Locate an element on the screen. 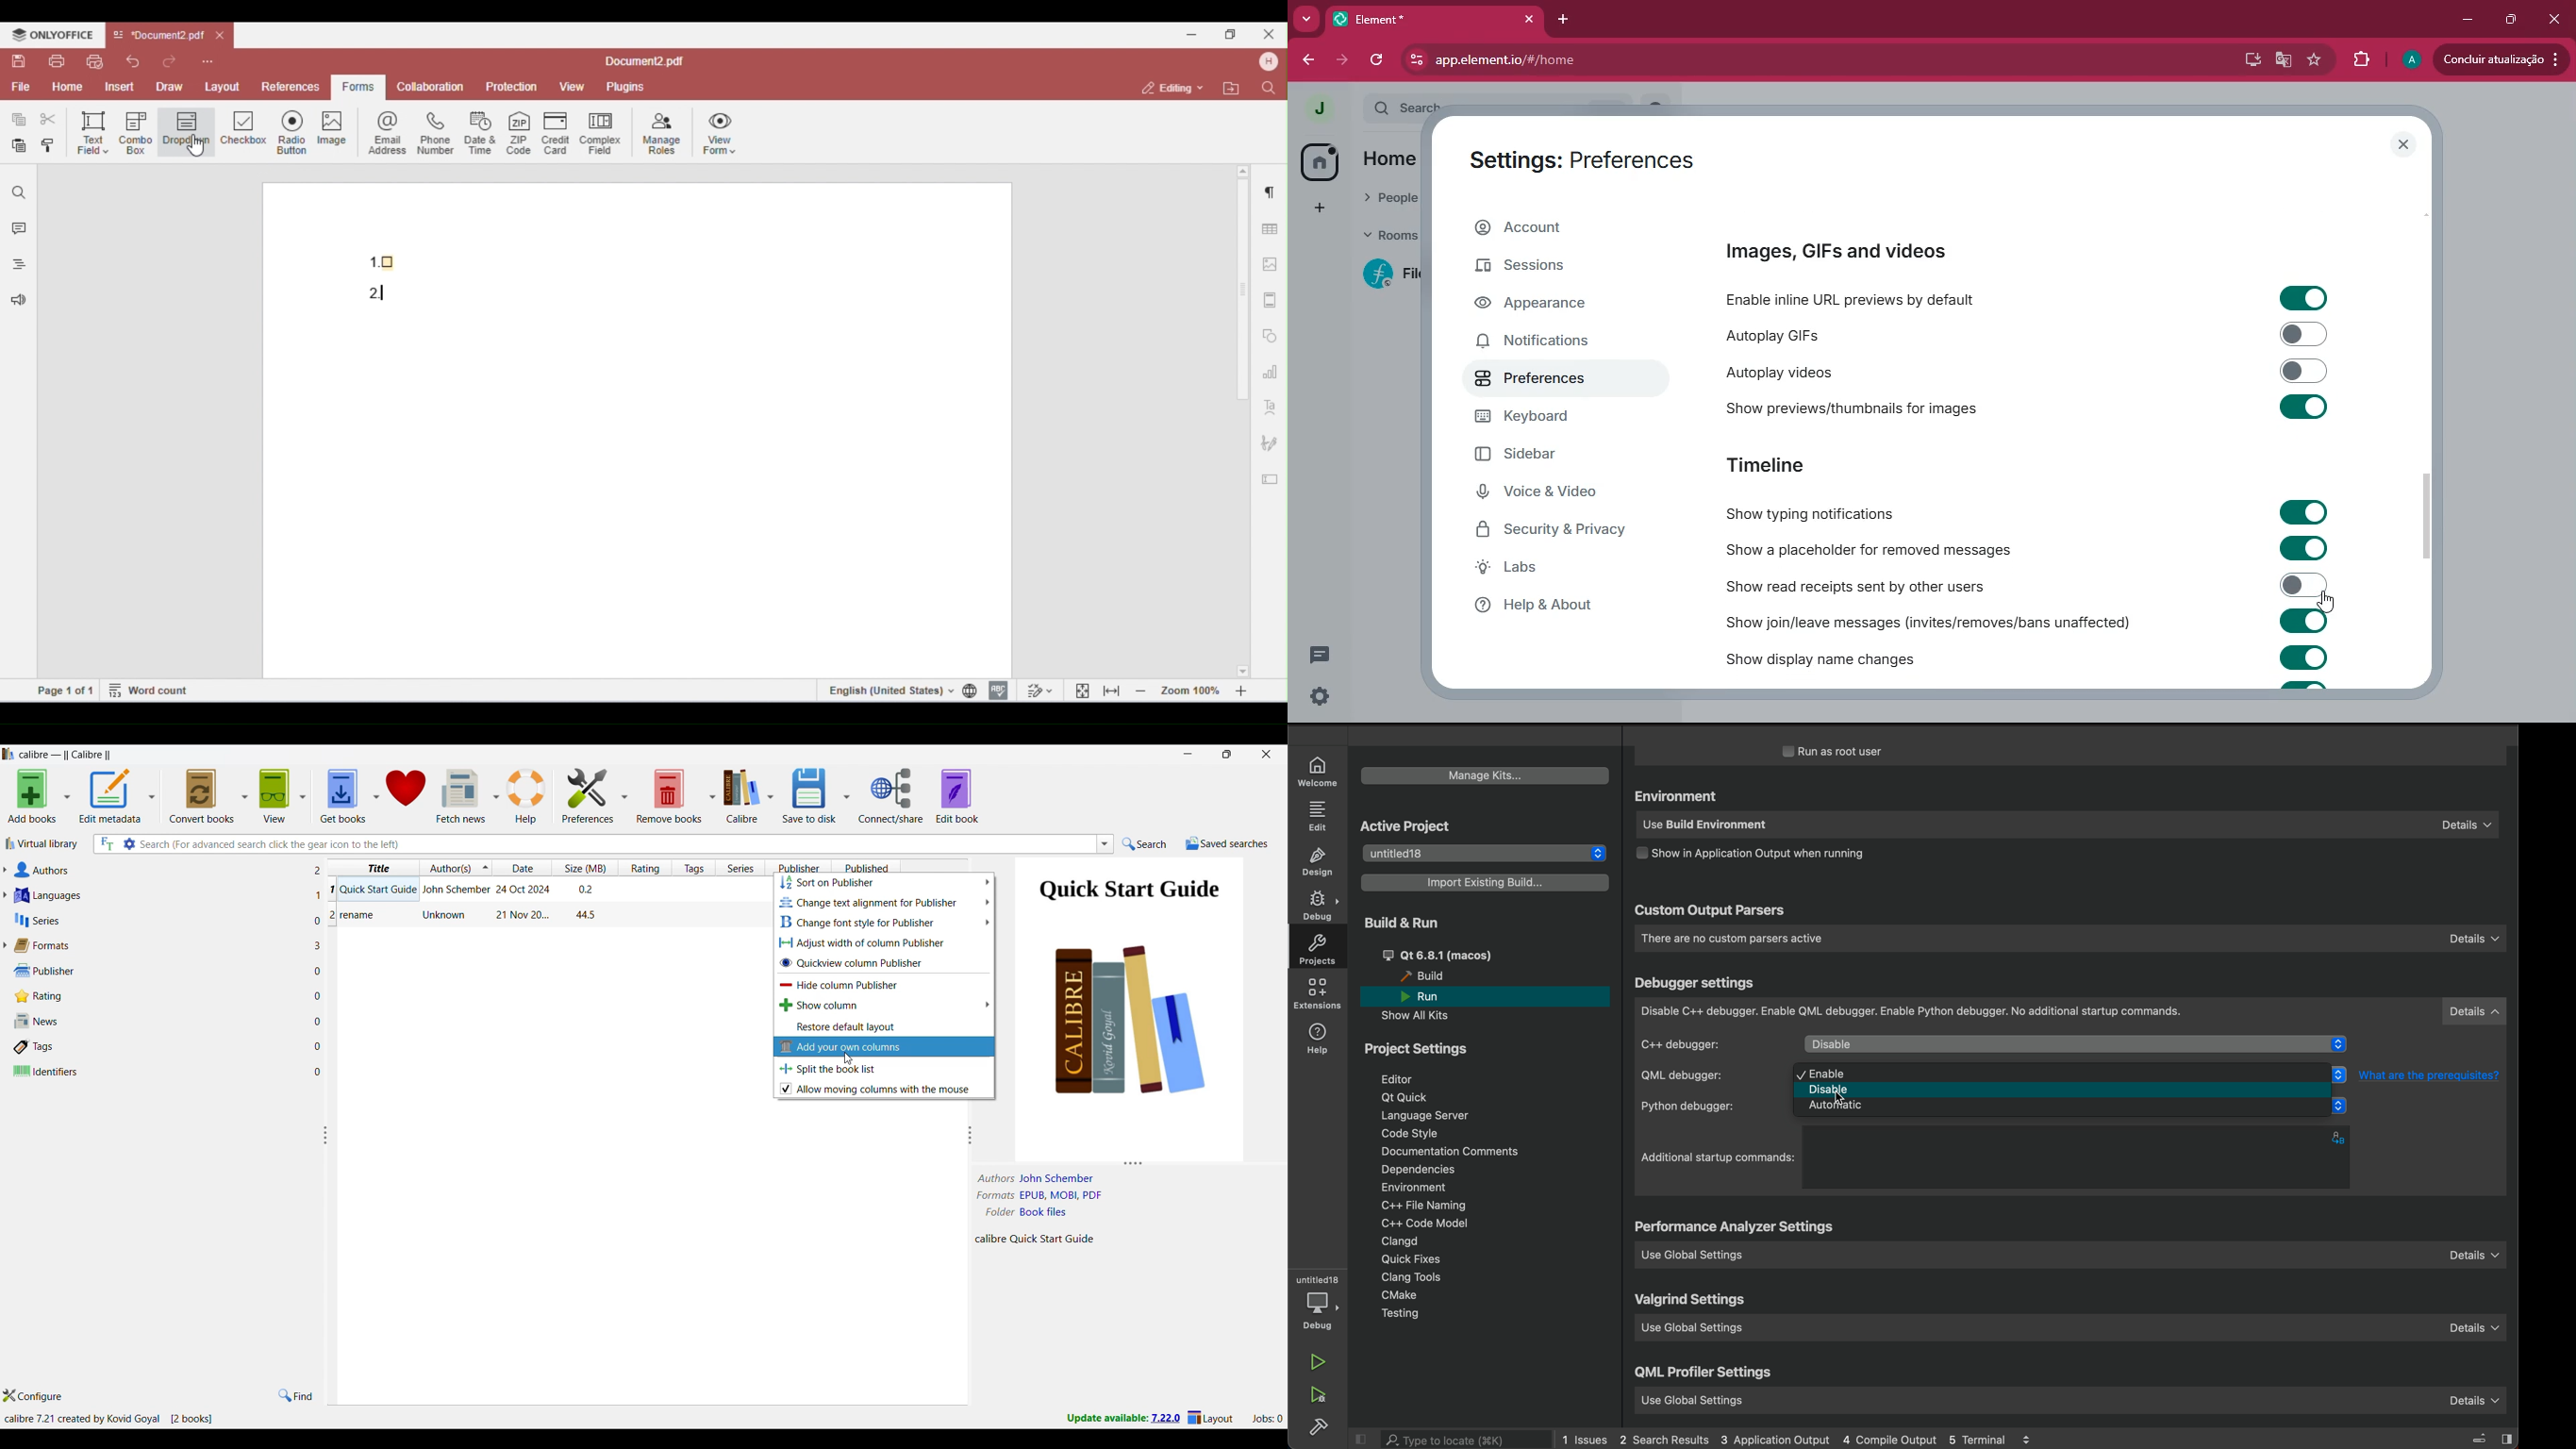 The image size is (2576, 1456). add is located at coordinates (1320, 210).